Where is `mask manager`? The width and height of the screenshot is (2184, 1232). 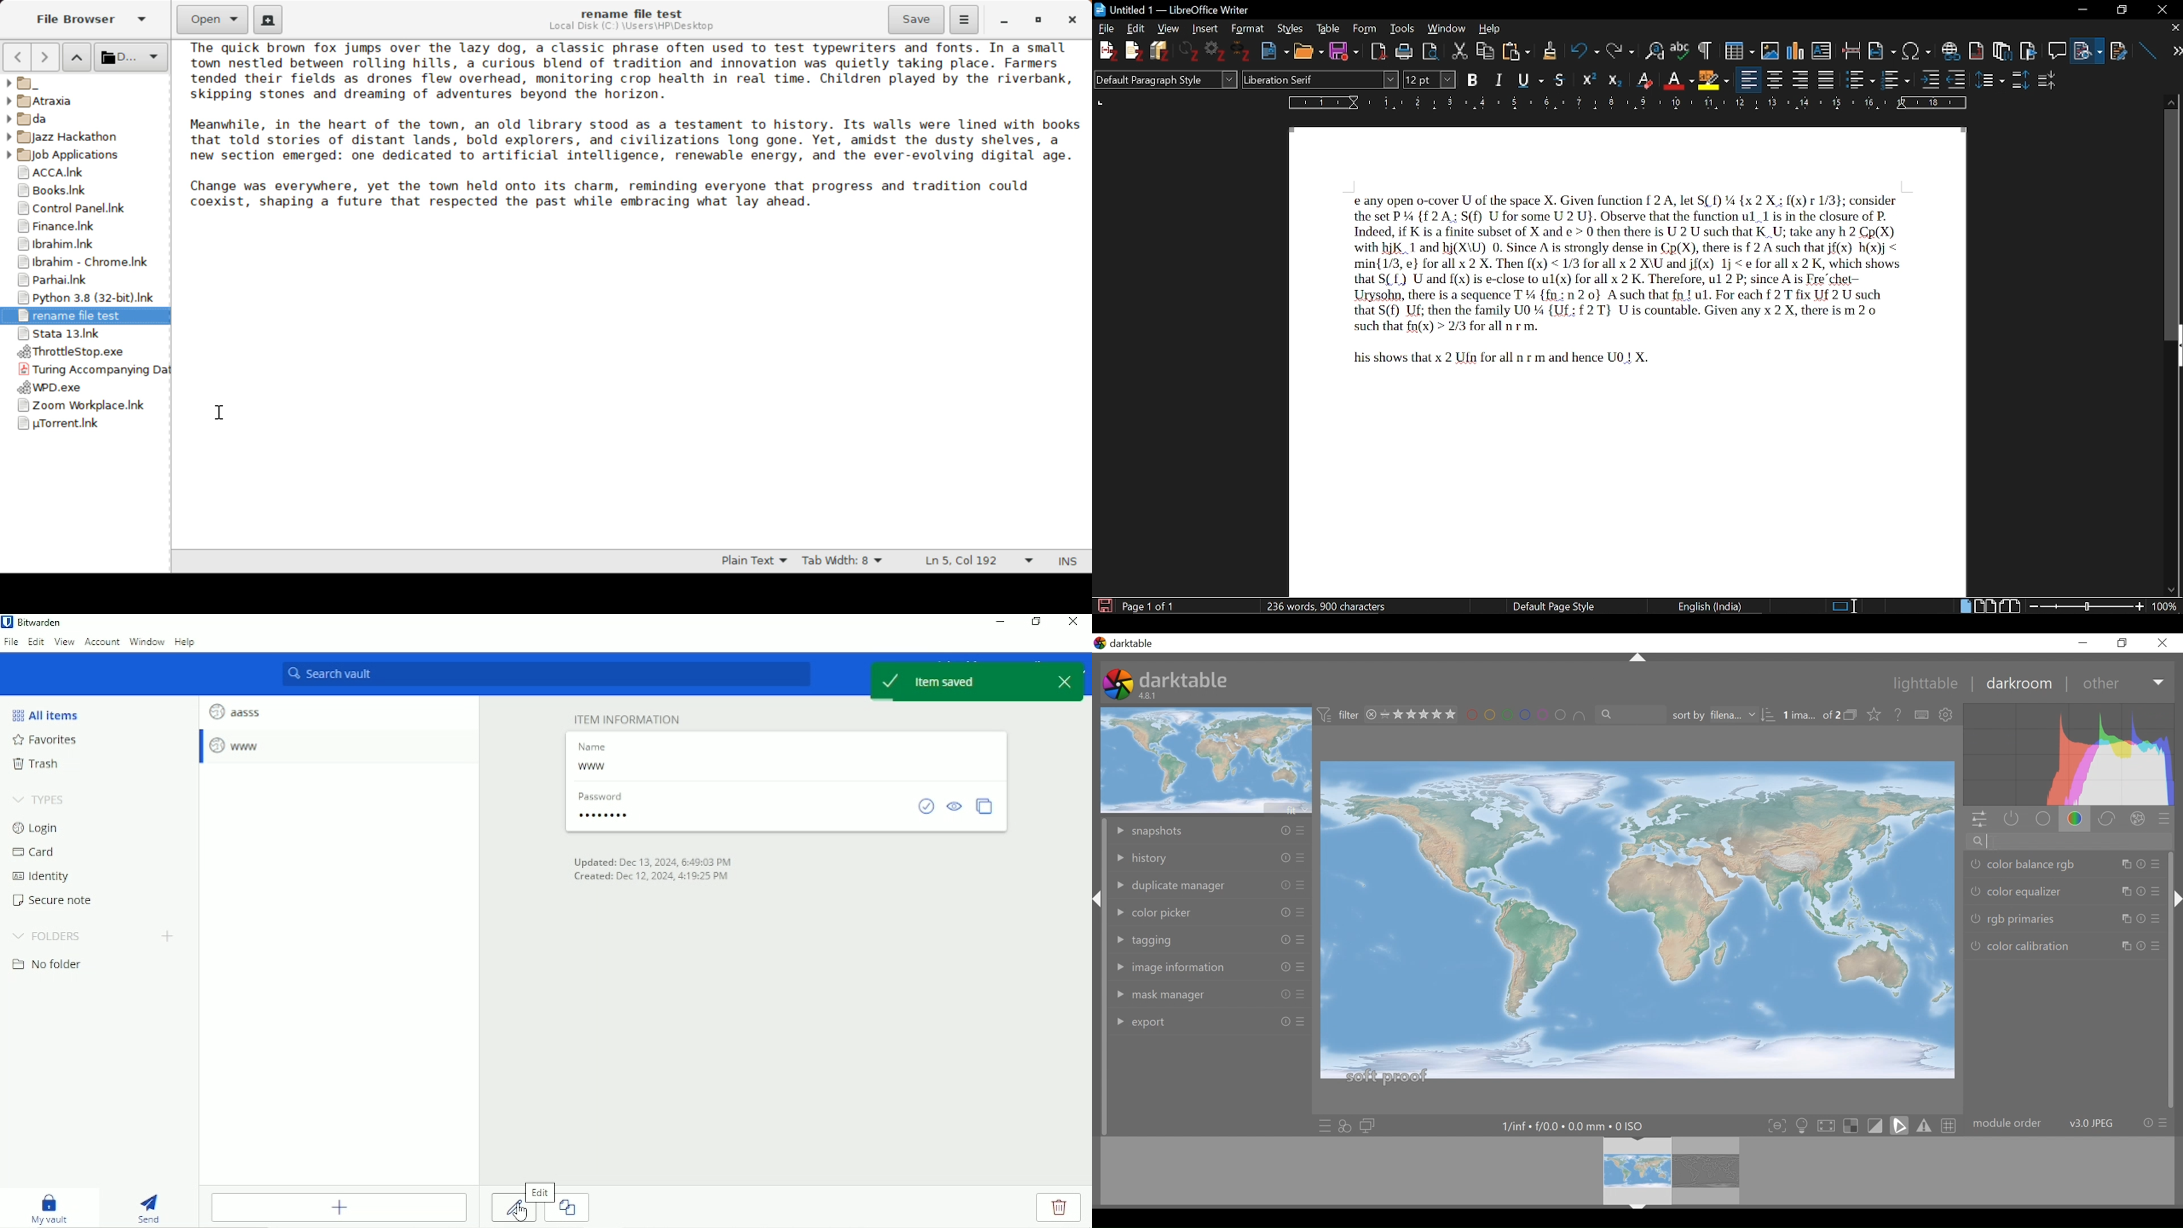
mask manager is located at coordinates (1210, 993).